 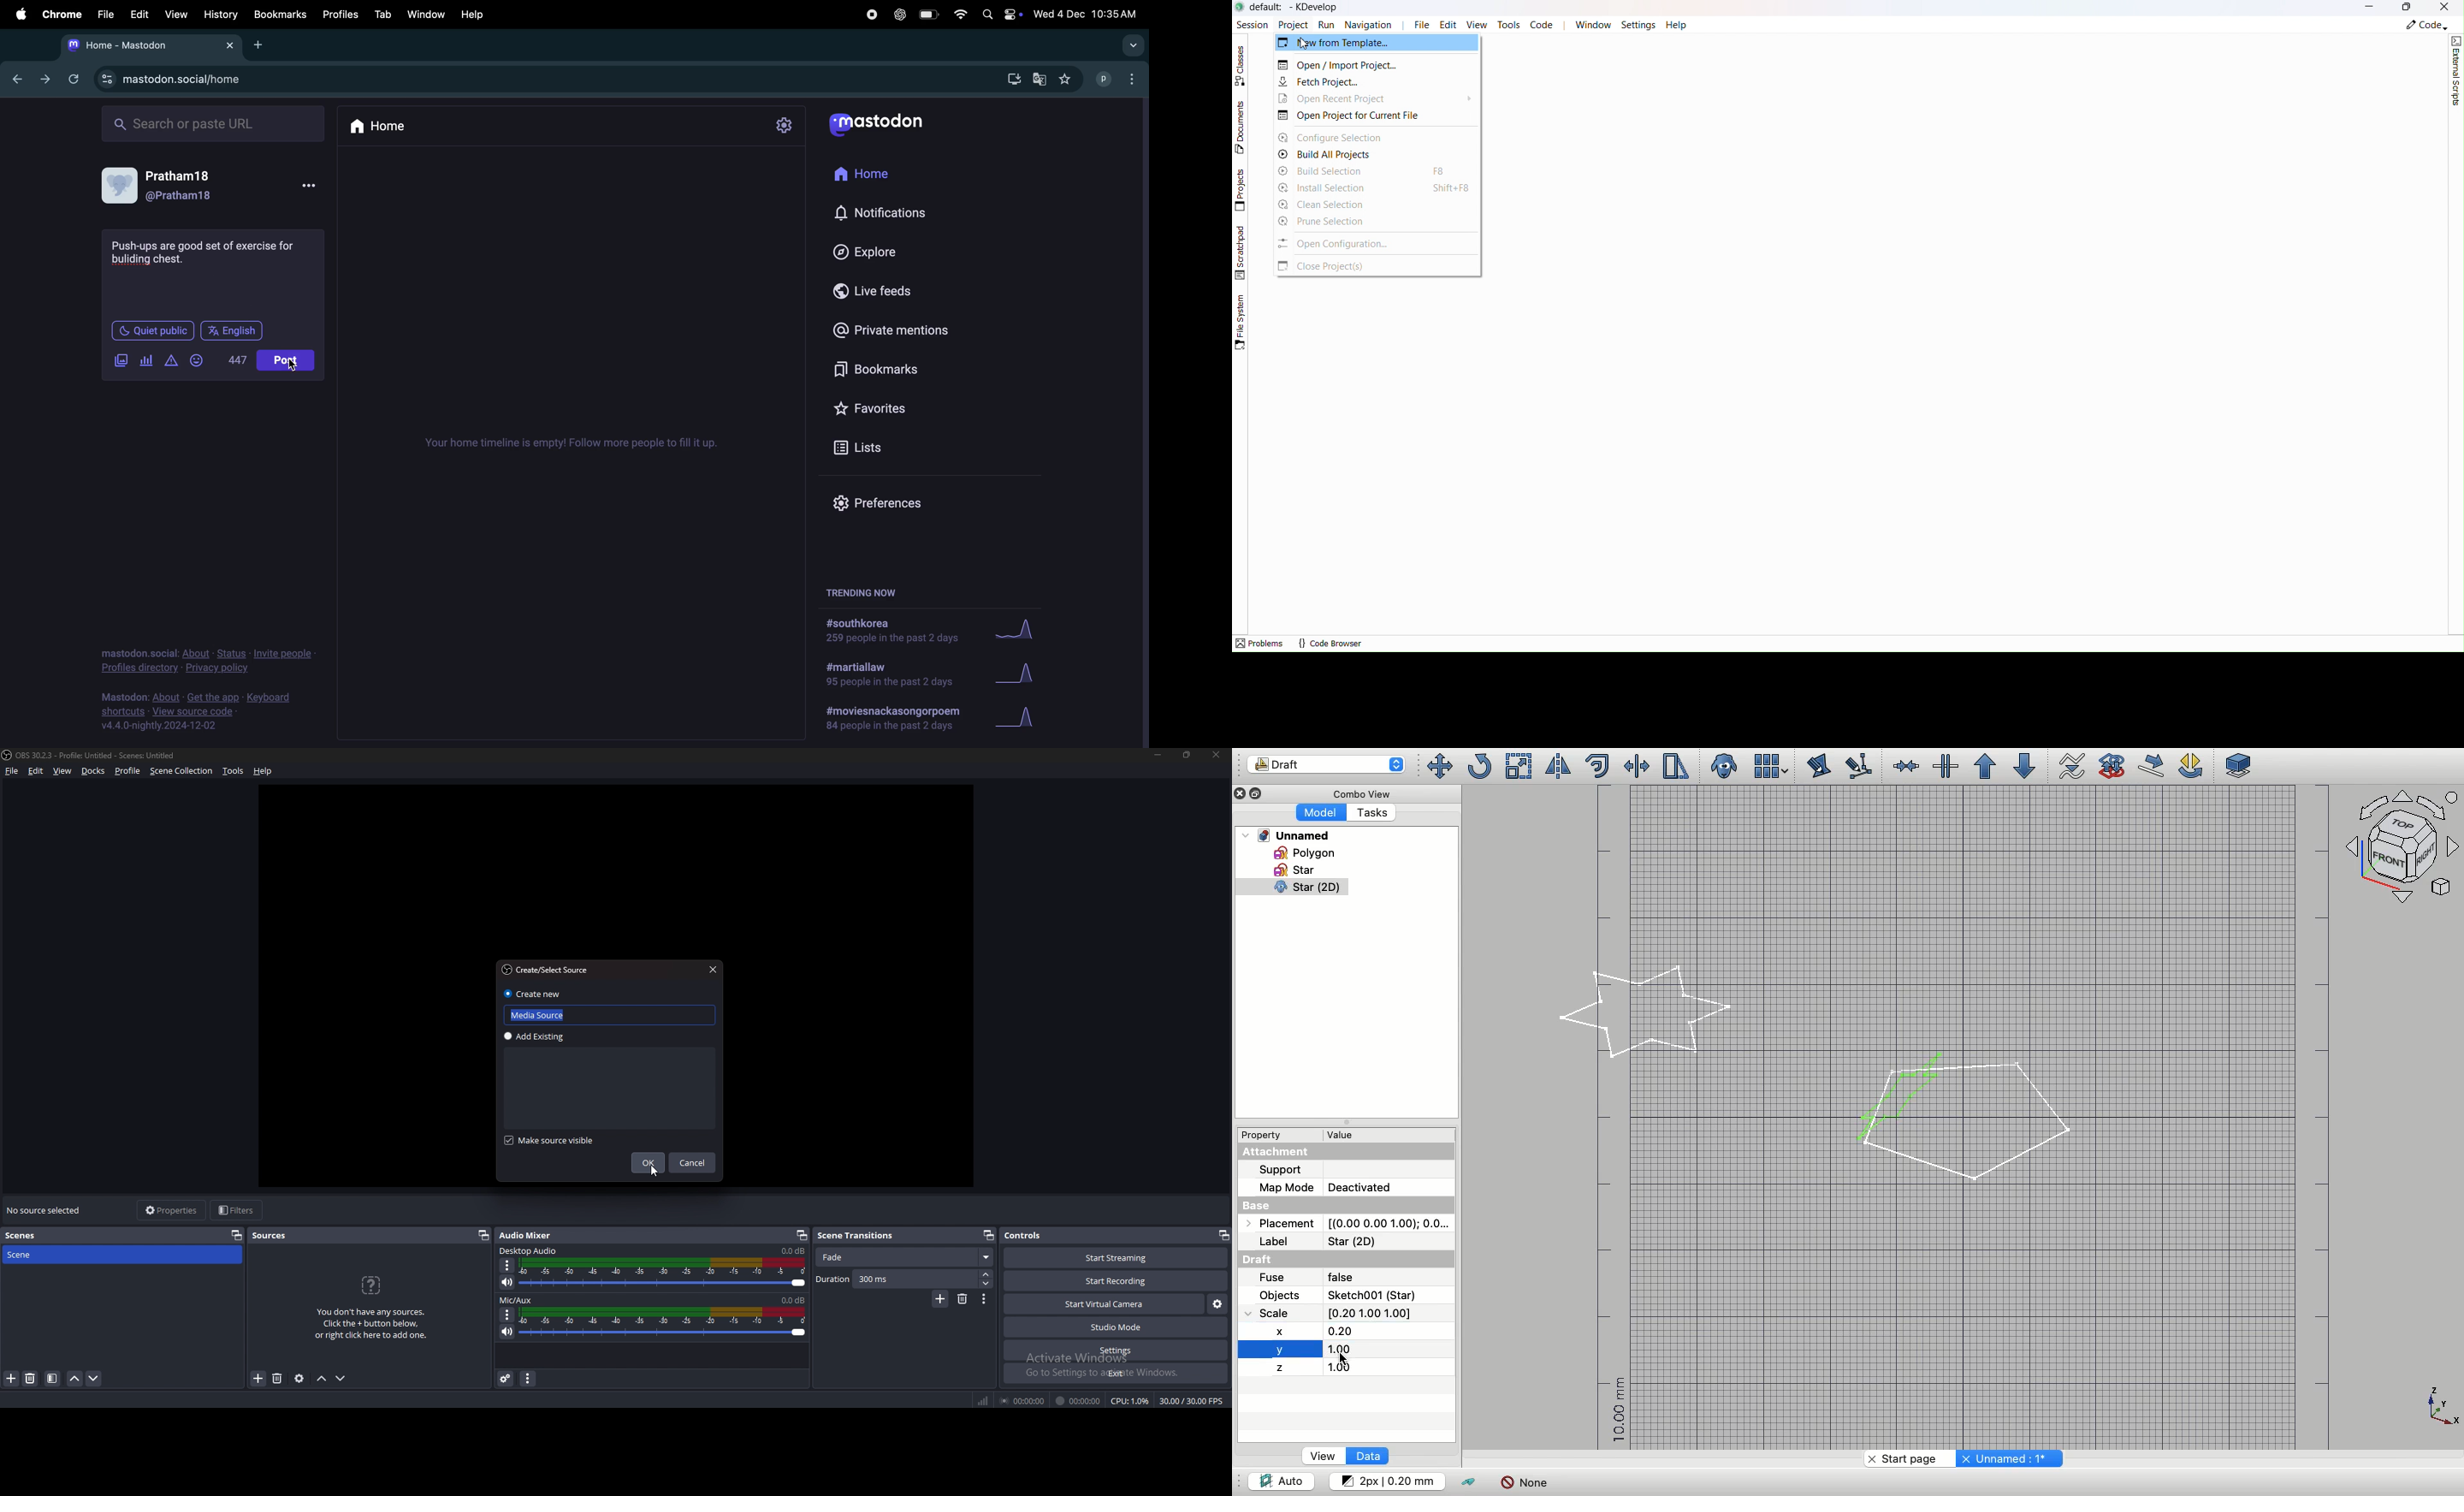 I want to click on #movieandpoem, so click(x=889, y=718).